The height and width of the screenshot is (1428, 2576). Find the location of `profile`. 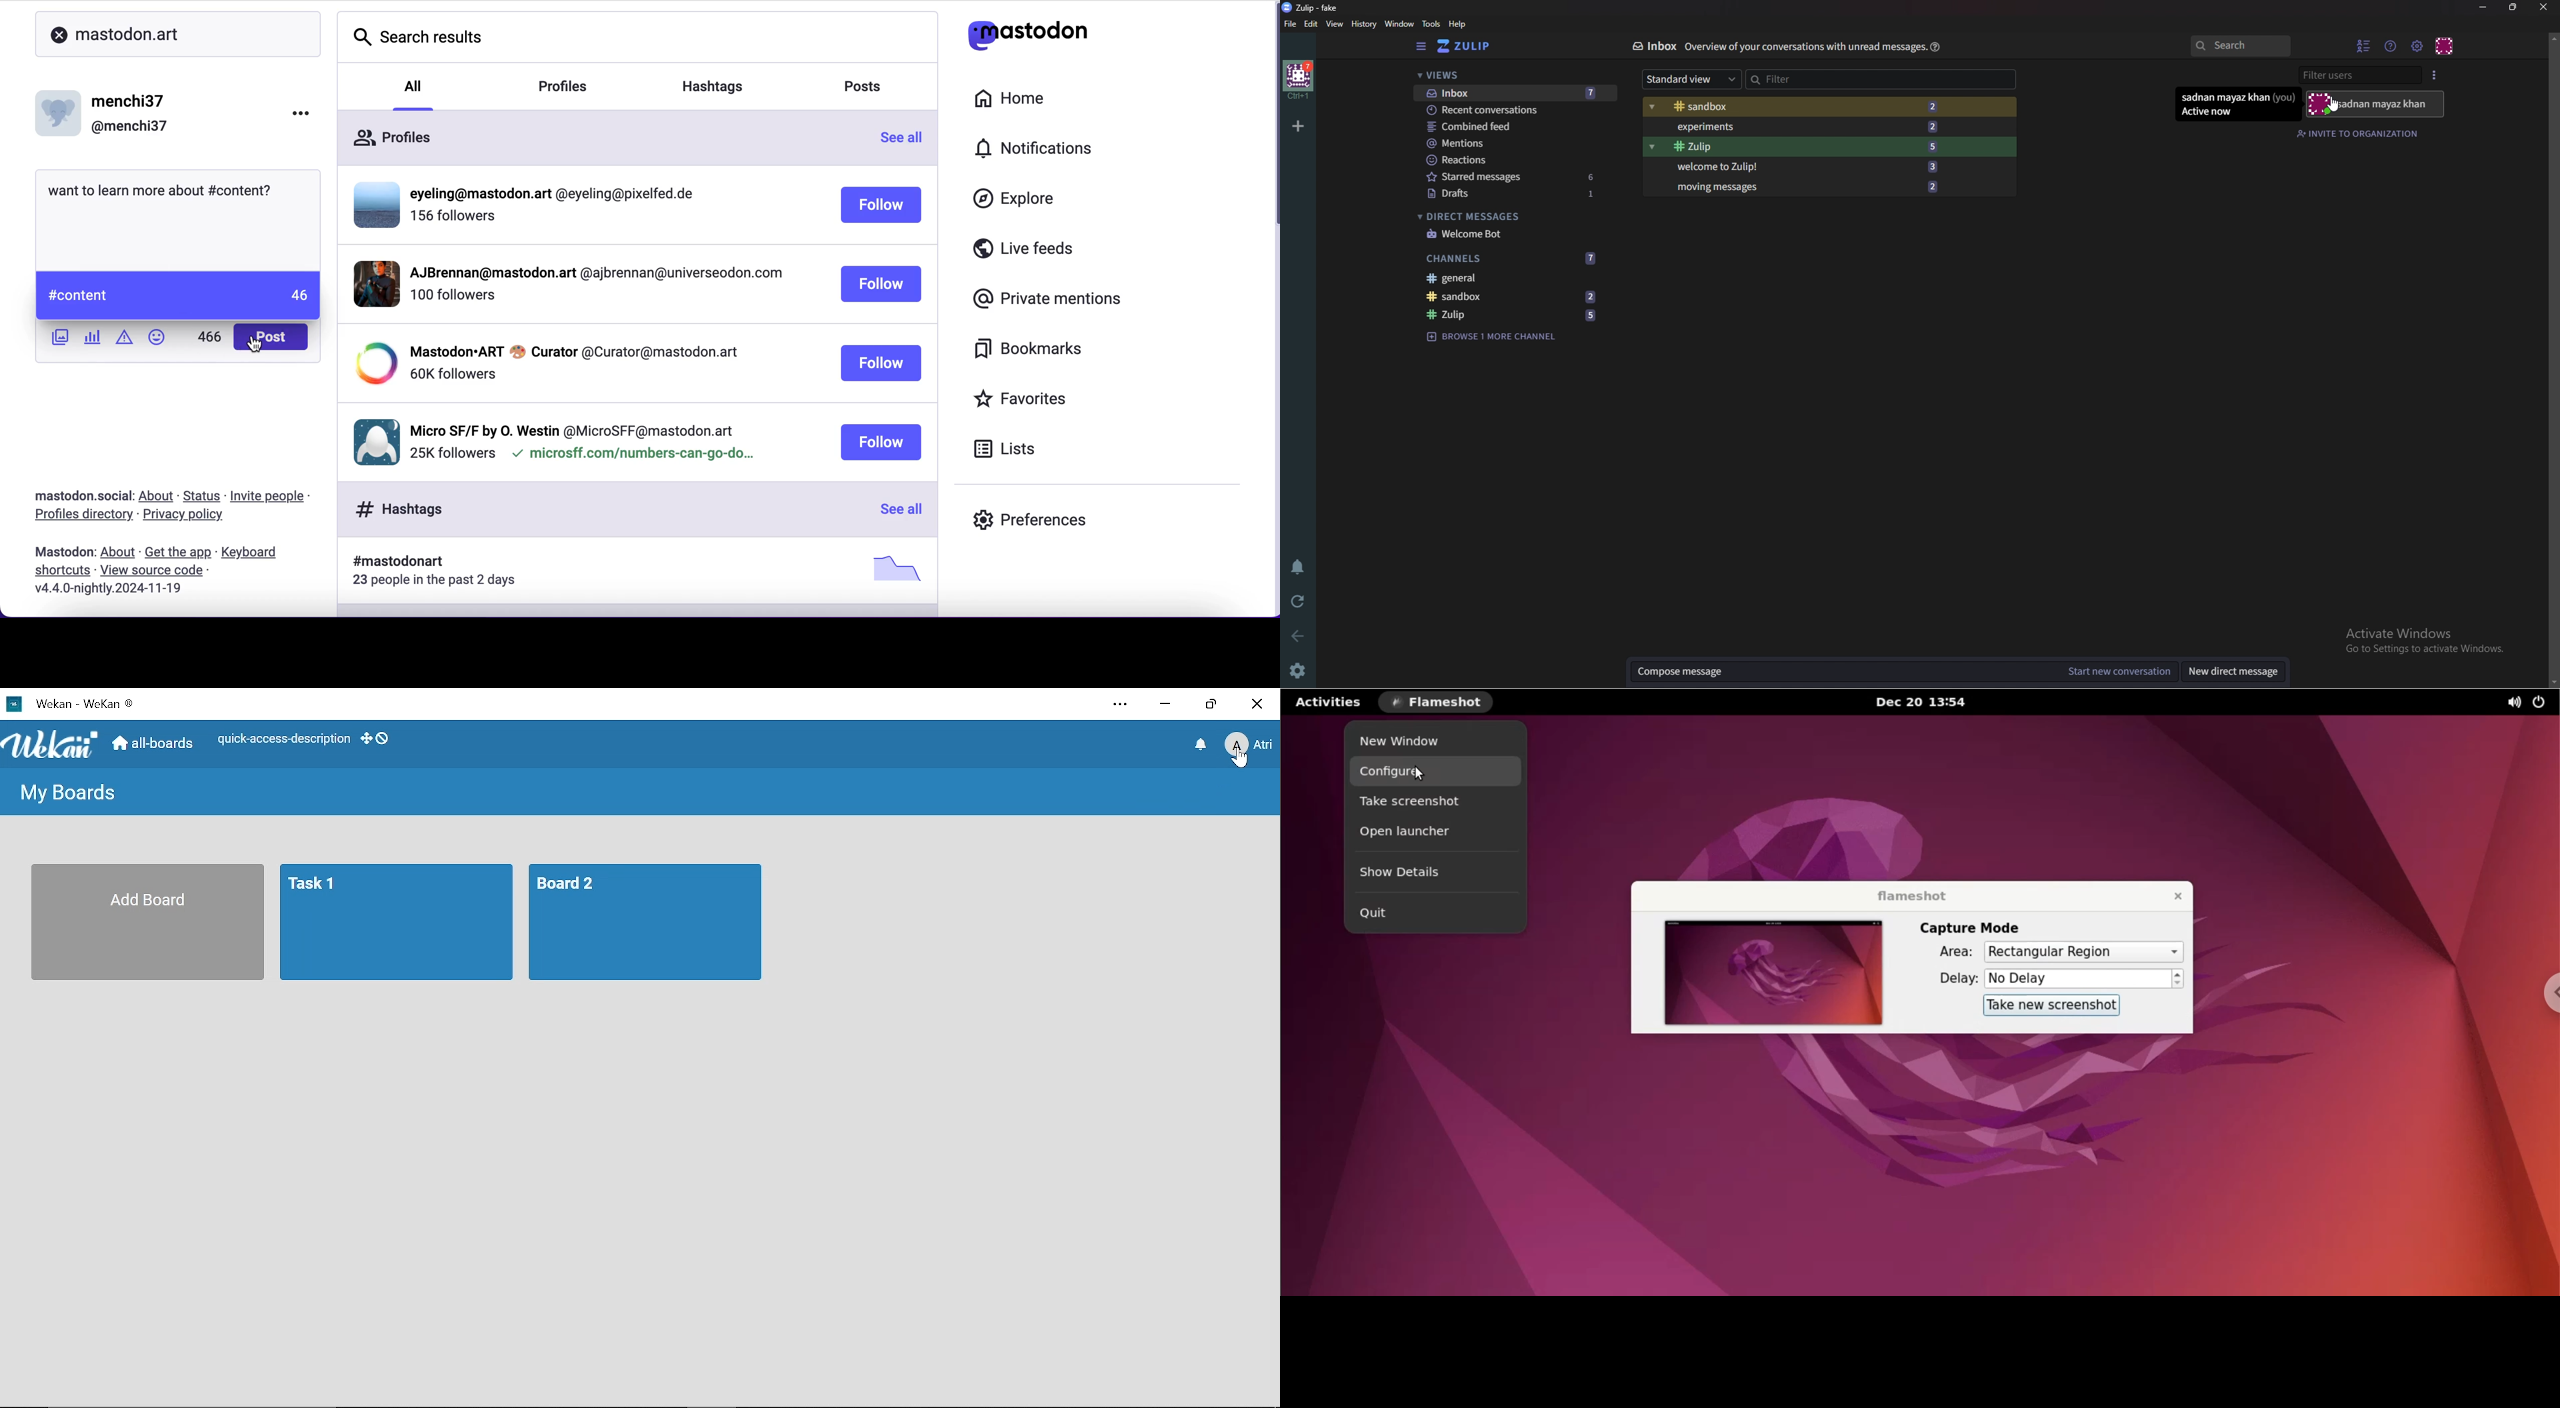

profile is located at coordinates (594, 276).